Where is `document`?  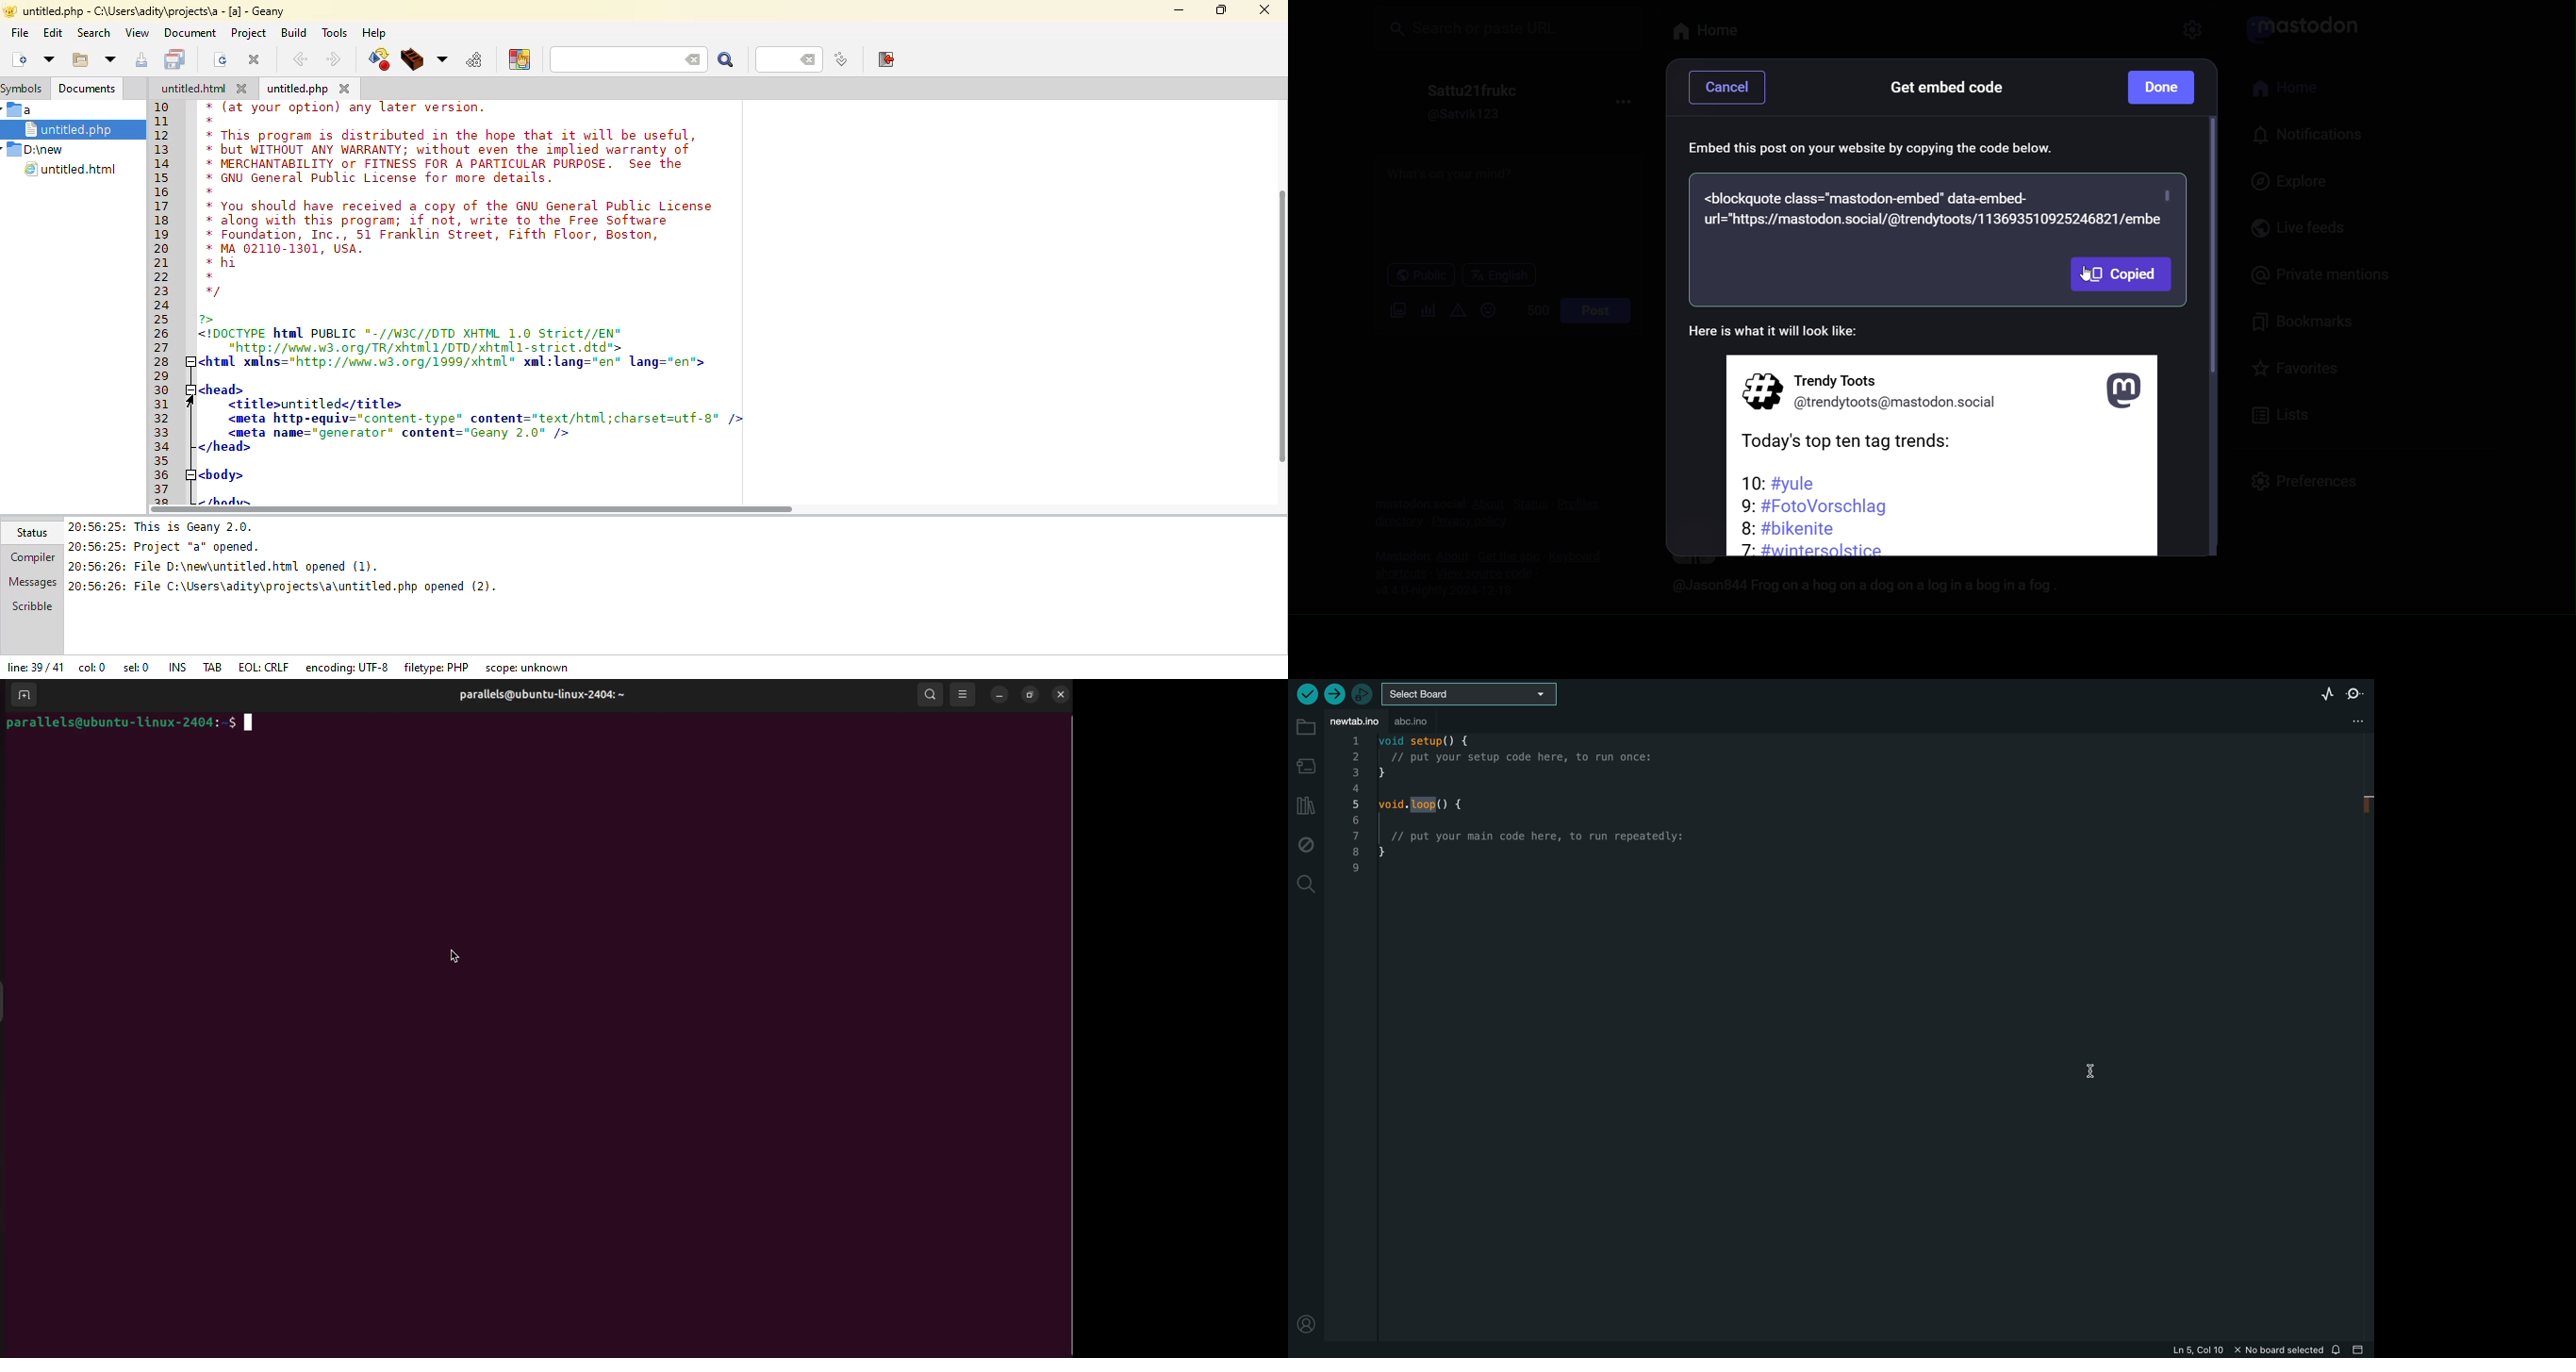
document is located at coordinates (190, 32).